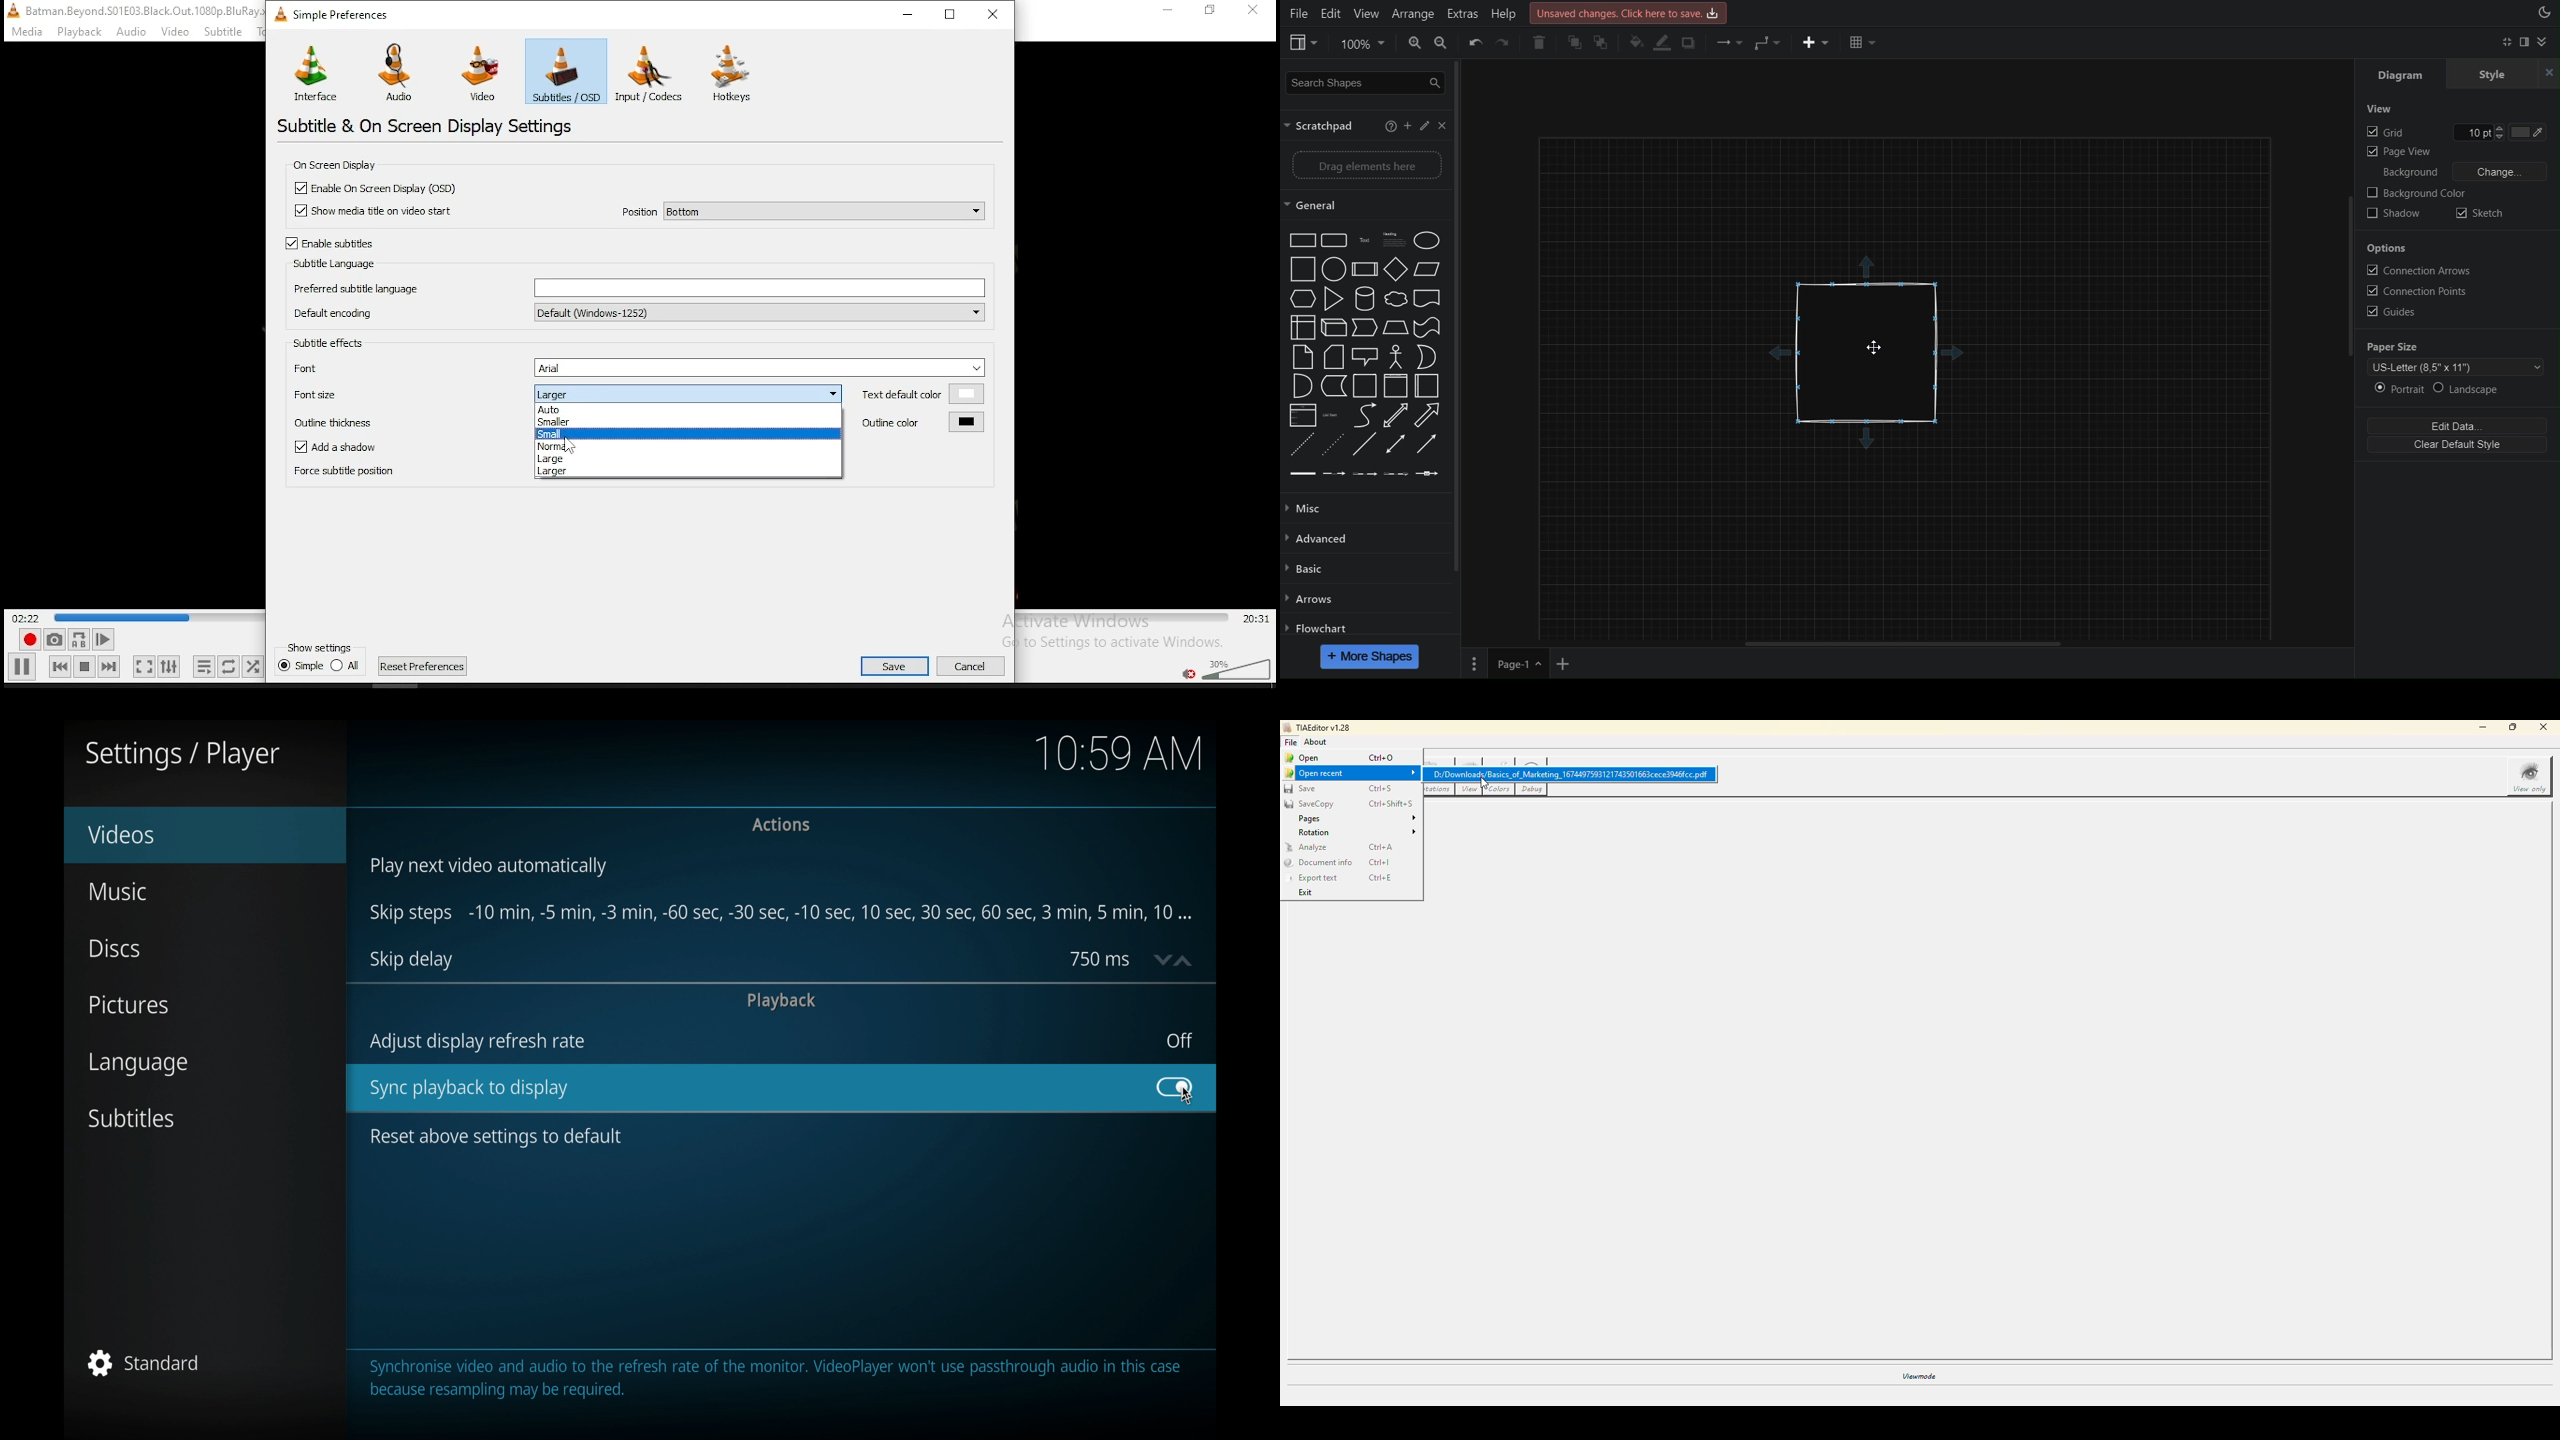 The height and width of the screenshot is (1456, 2576). I want to click on outline color, so click(921, 422).